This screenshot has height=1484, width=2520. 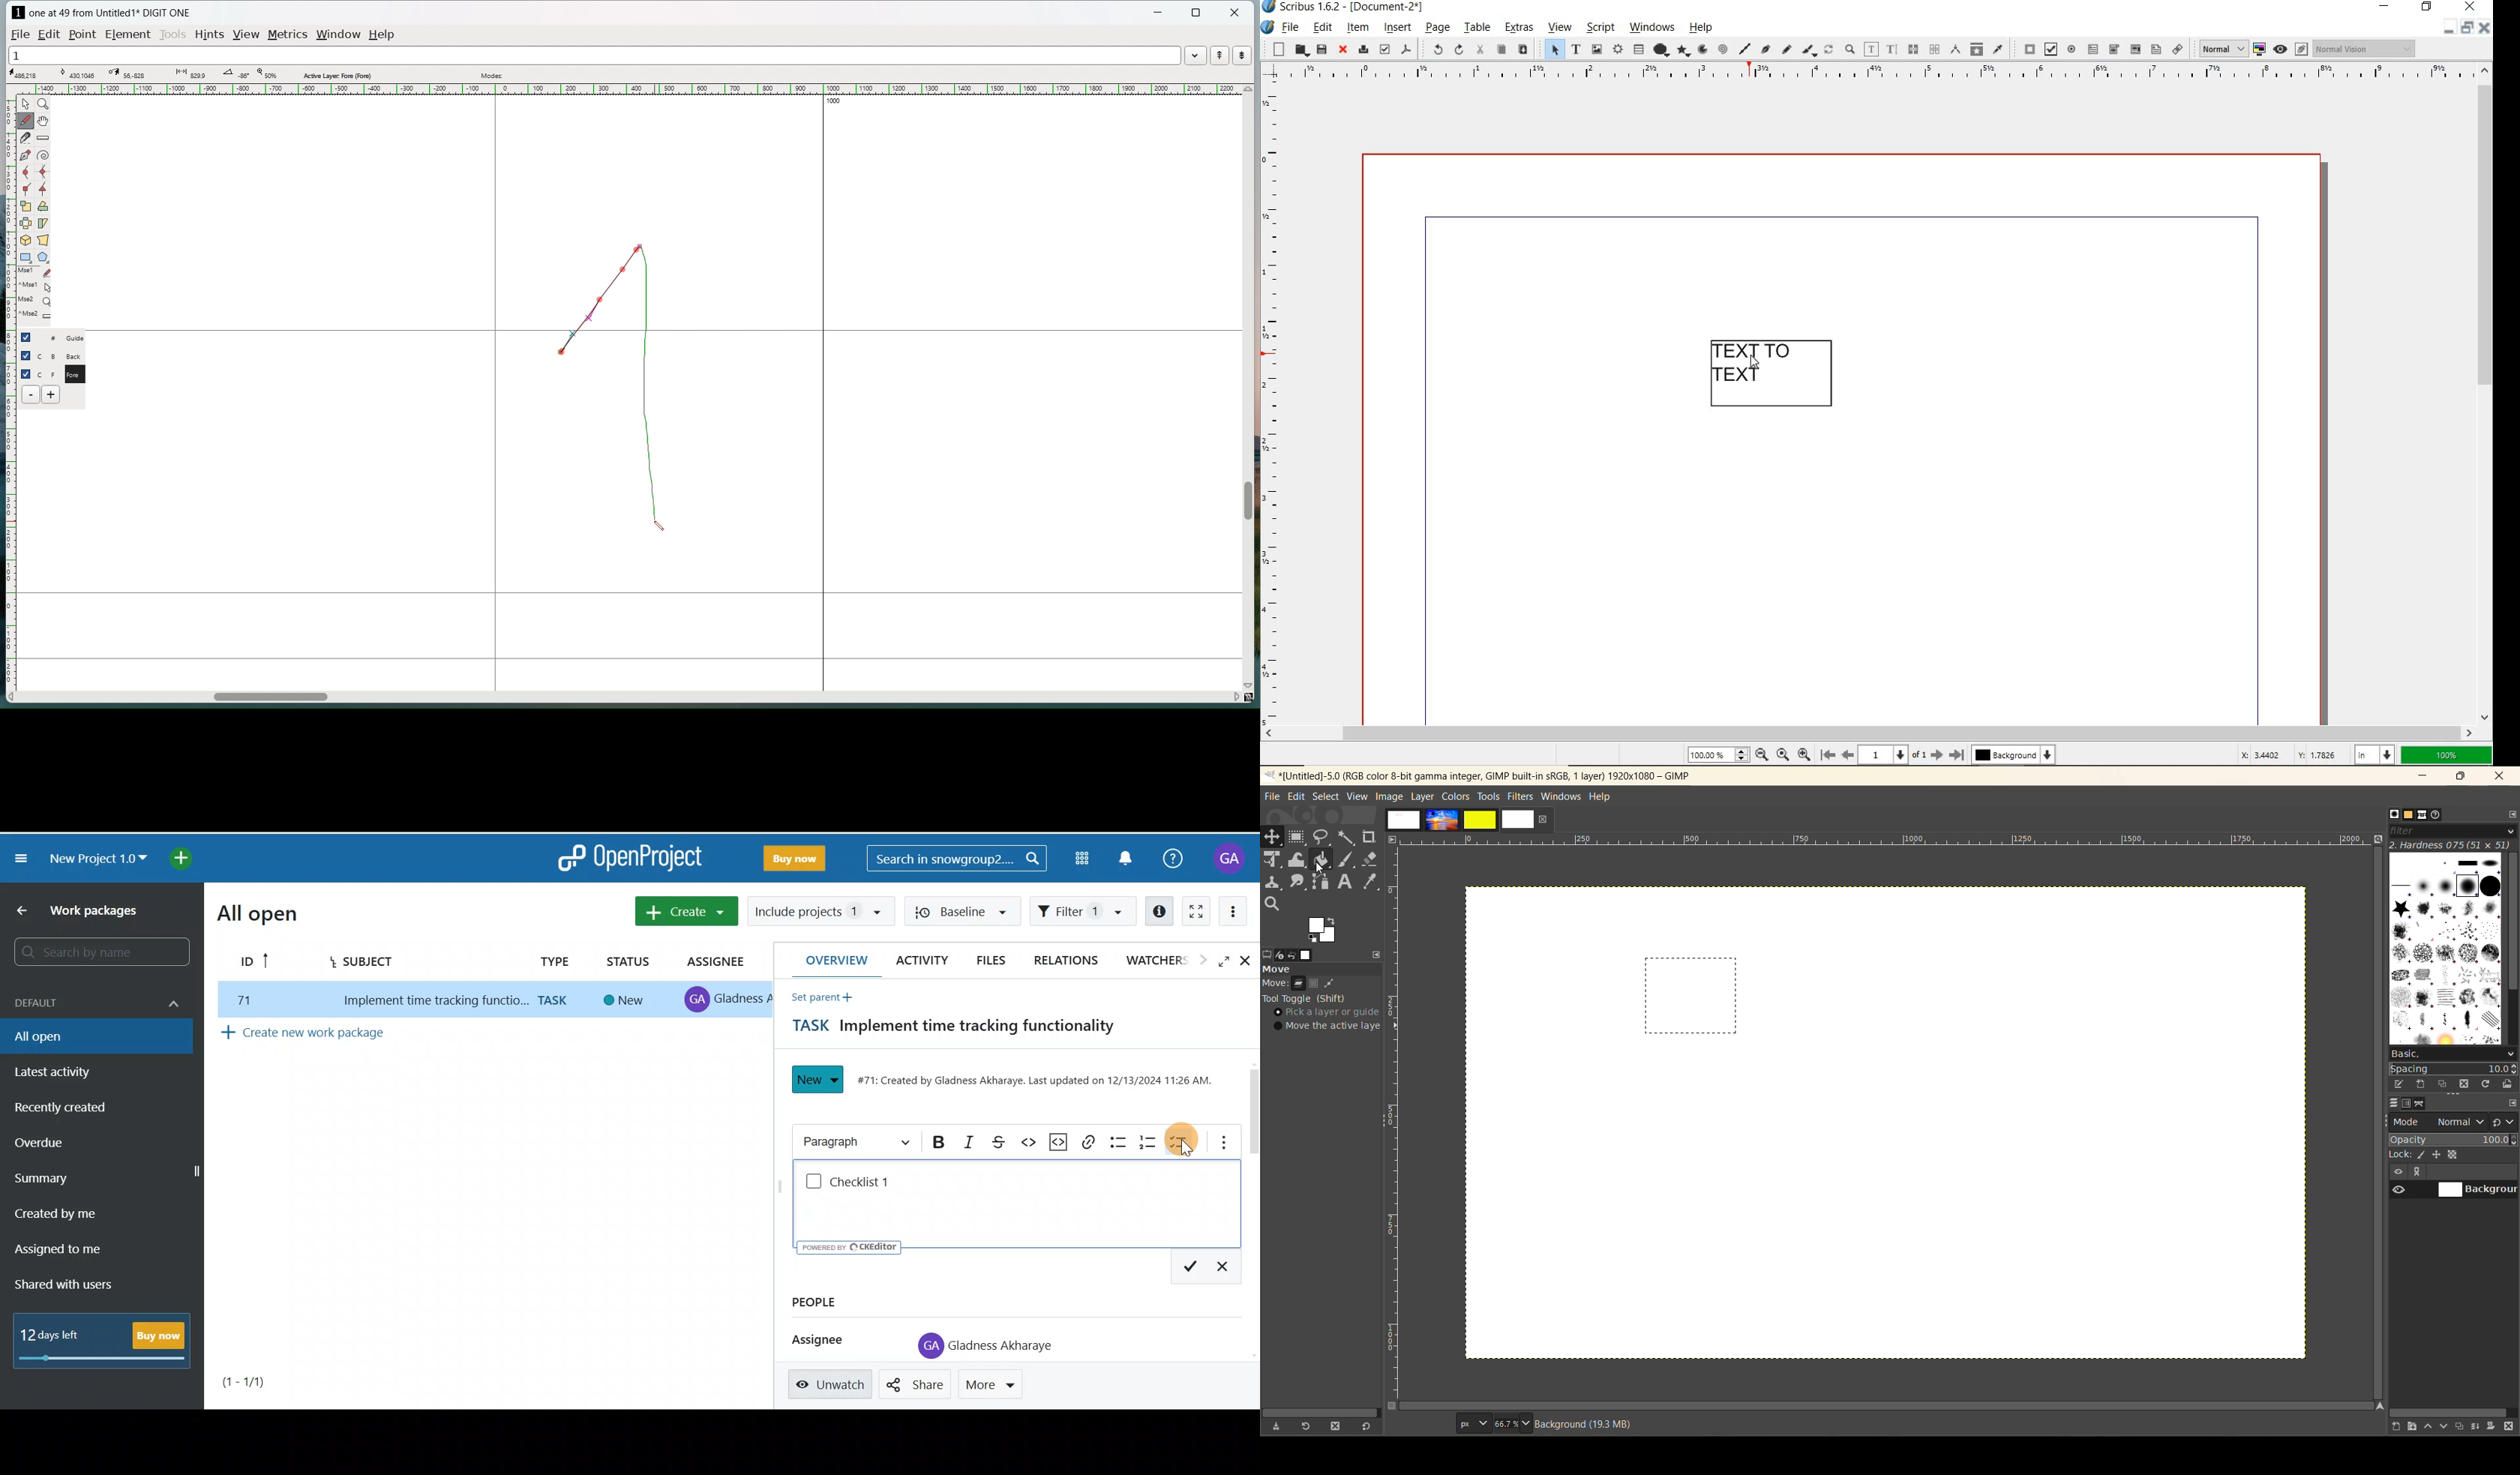 What do you see at coordinates (1390, 797) in the screenshot?
I see `image` at bounding box center [1390, 797].